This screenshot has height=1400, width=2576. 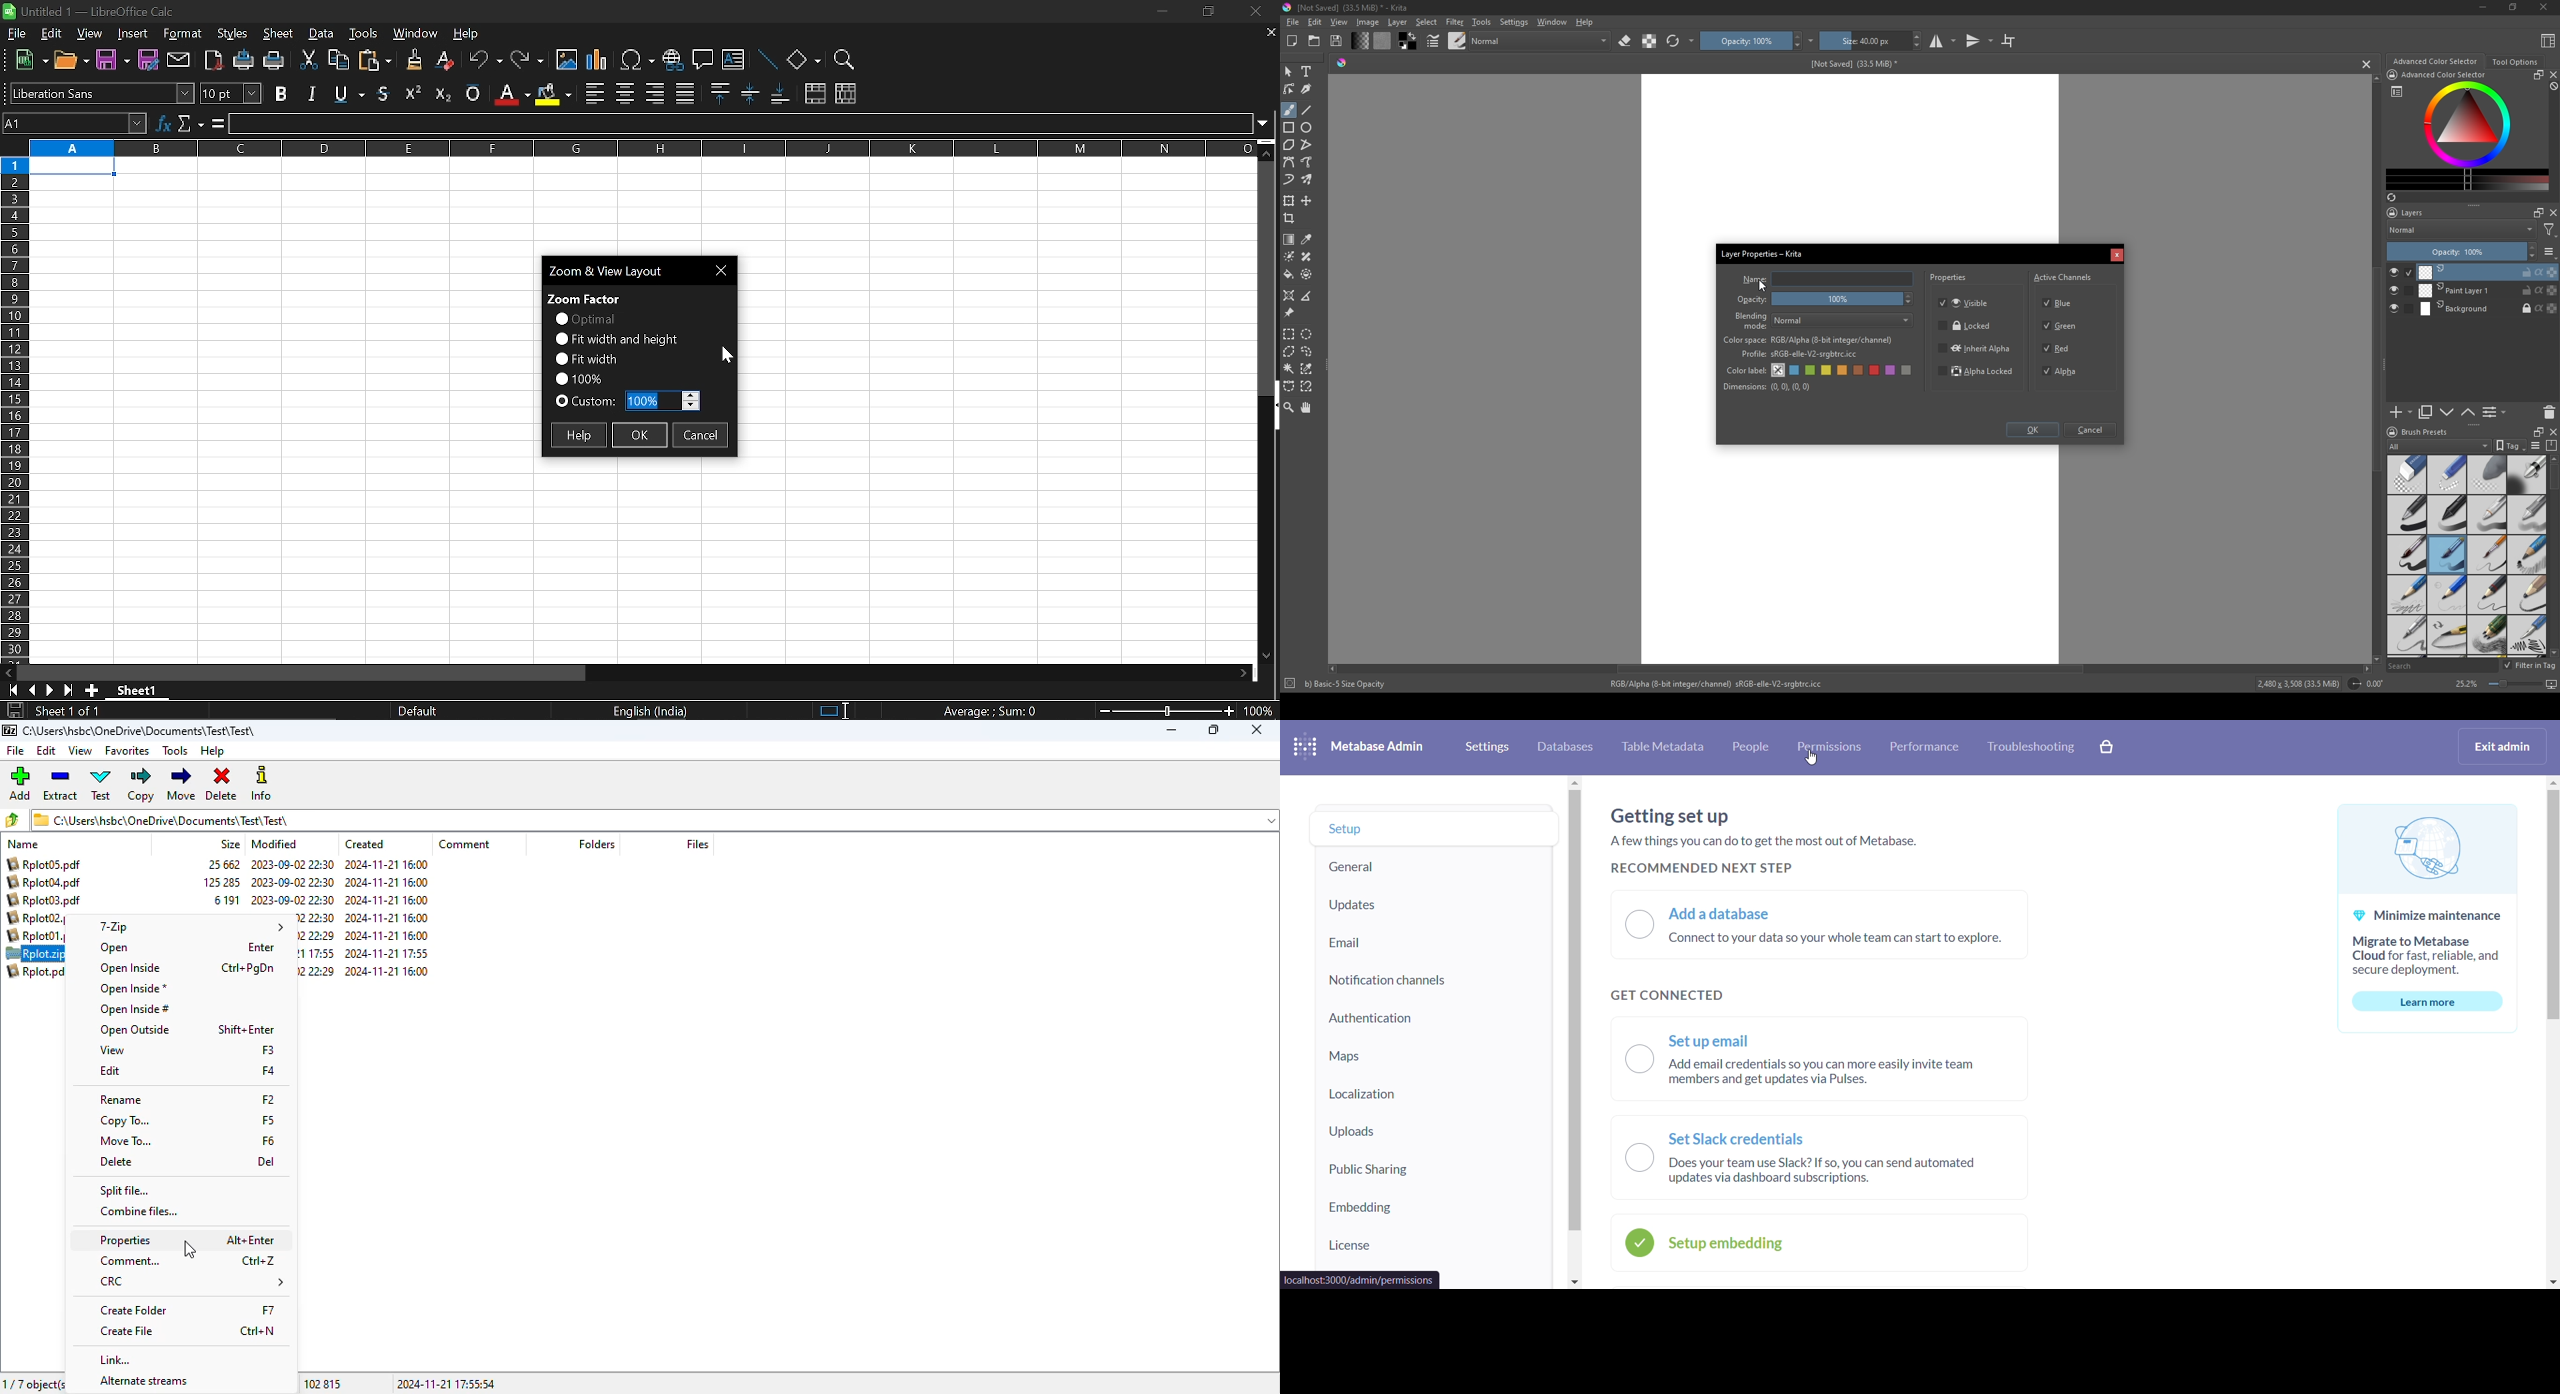 I want to click on Opacity, so click(x=1745, y=41).